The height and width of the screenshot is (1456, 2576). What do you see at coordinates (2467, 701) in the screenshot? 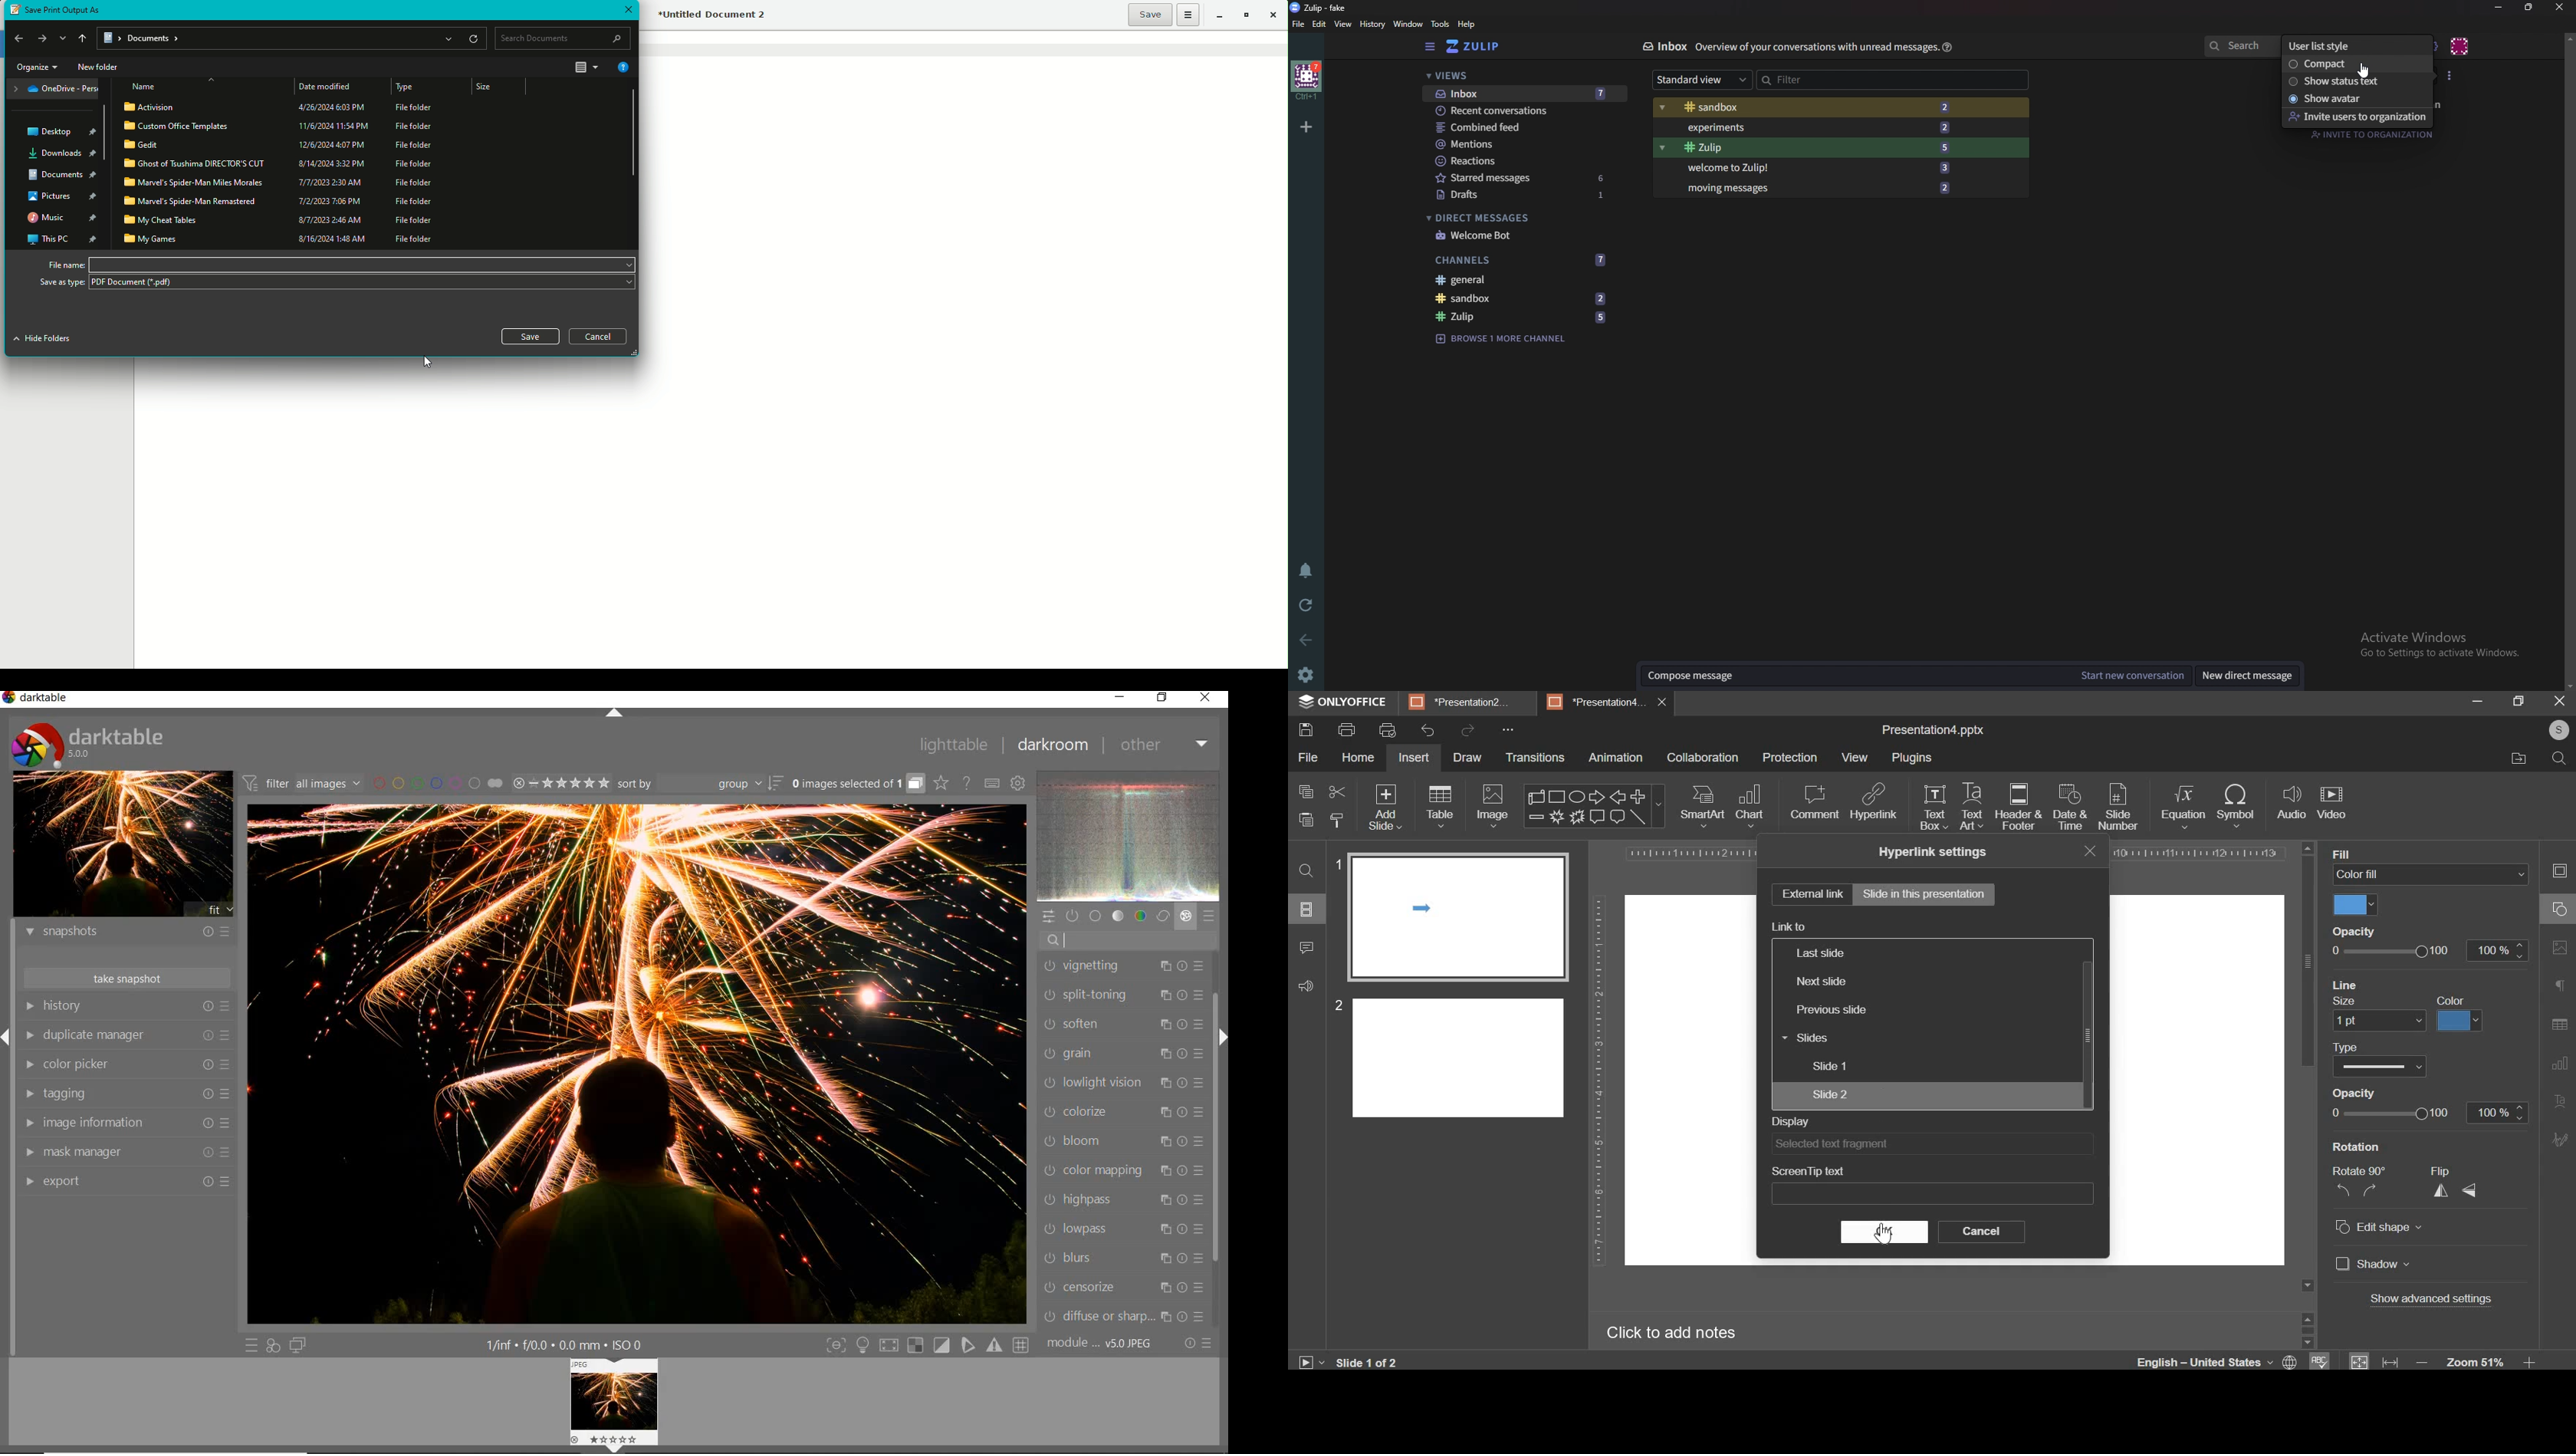
I see `minimise` at bounding box center [2467, 701].